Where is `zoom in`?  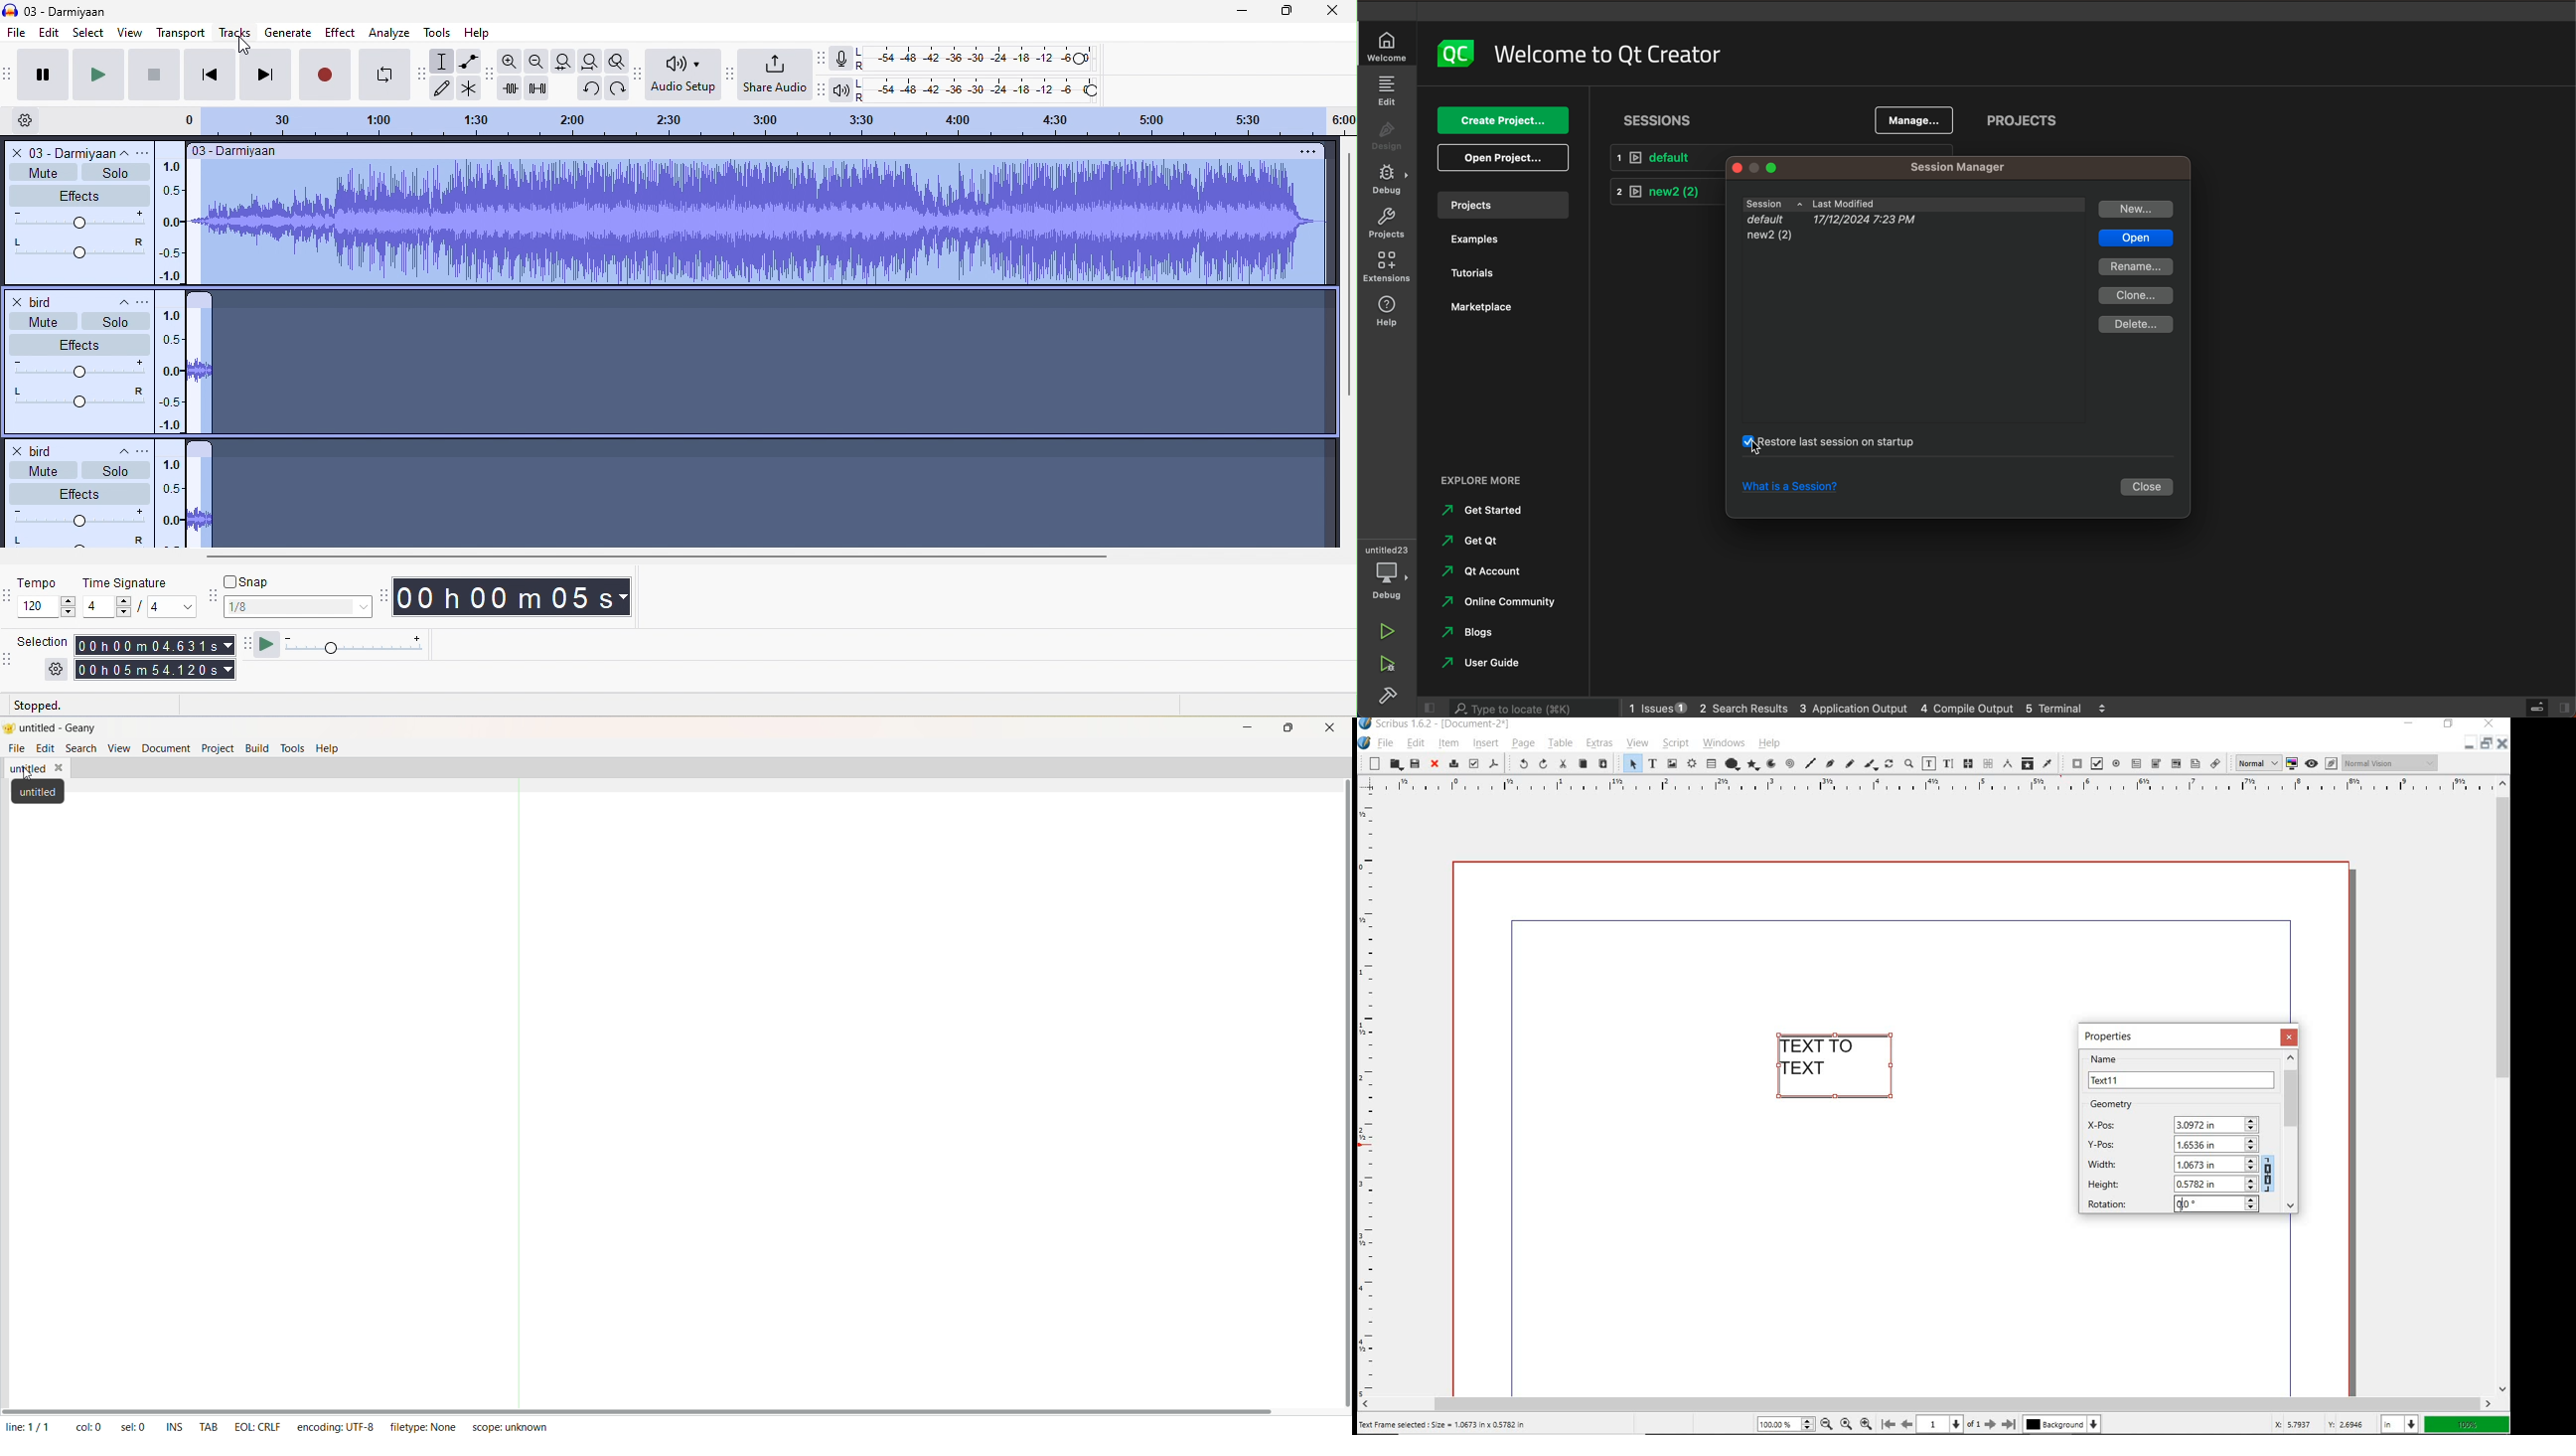 zoom in is located at coordinates (511, 61).